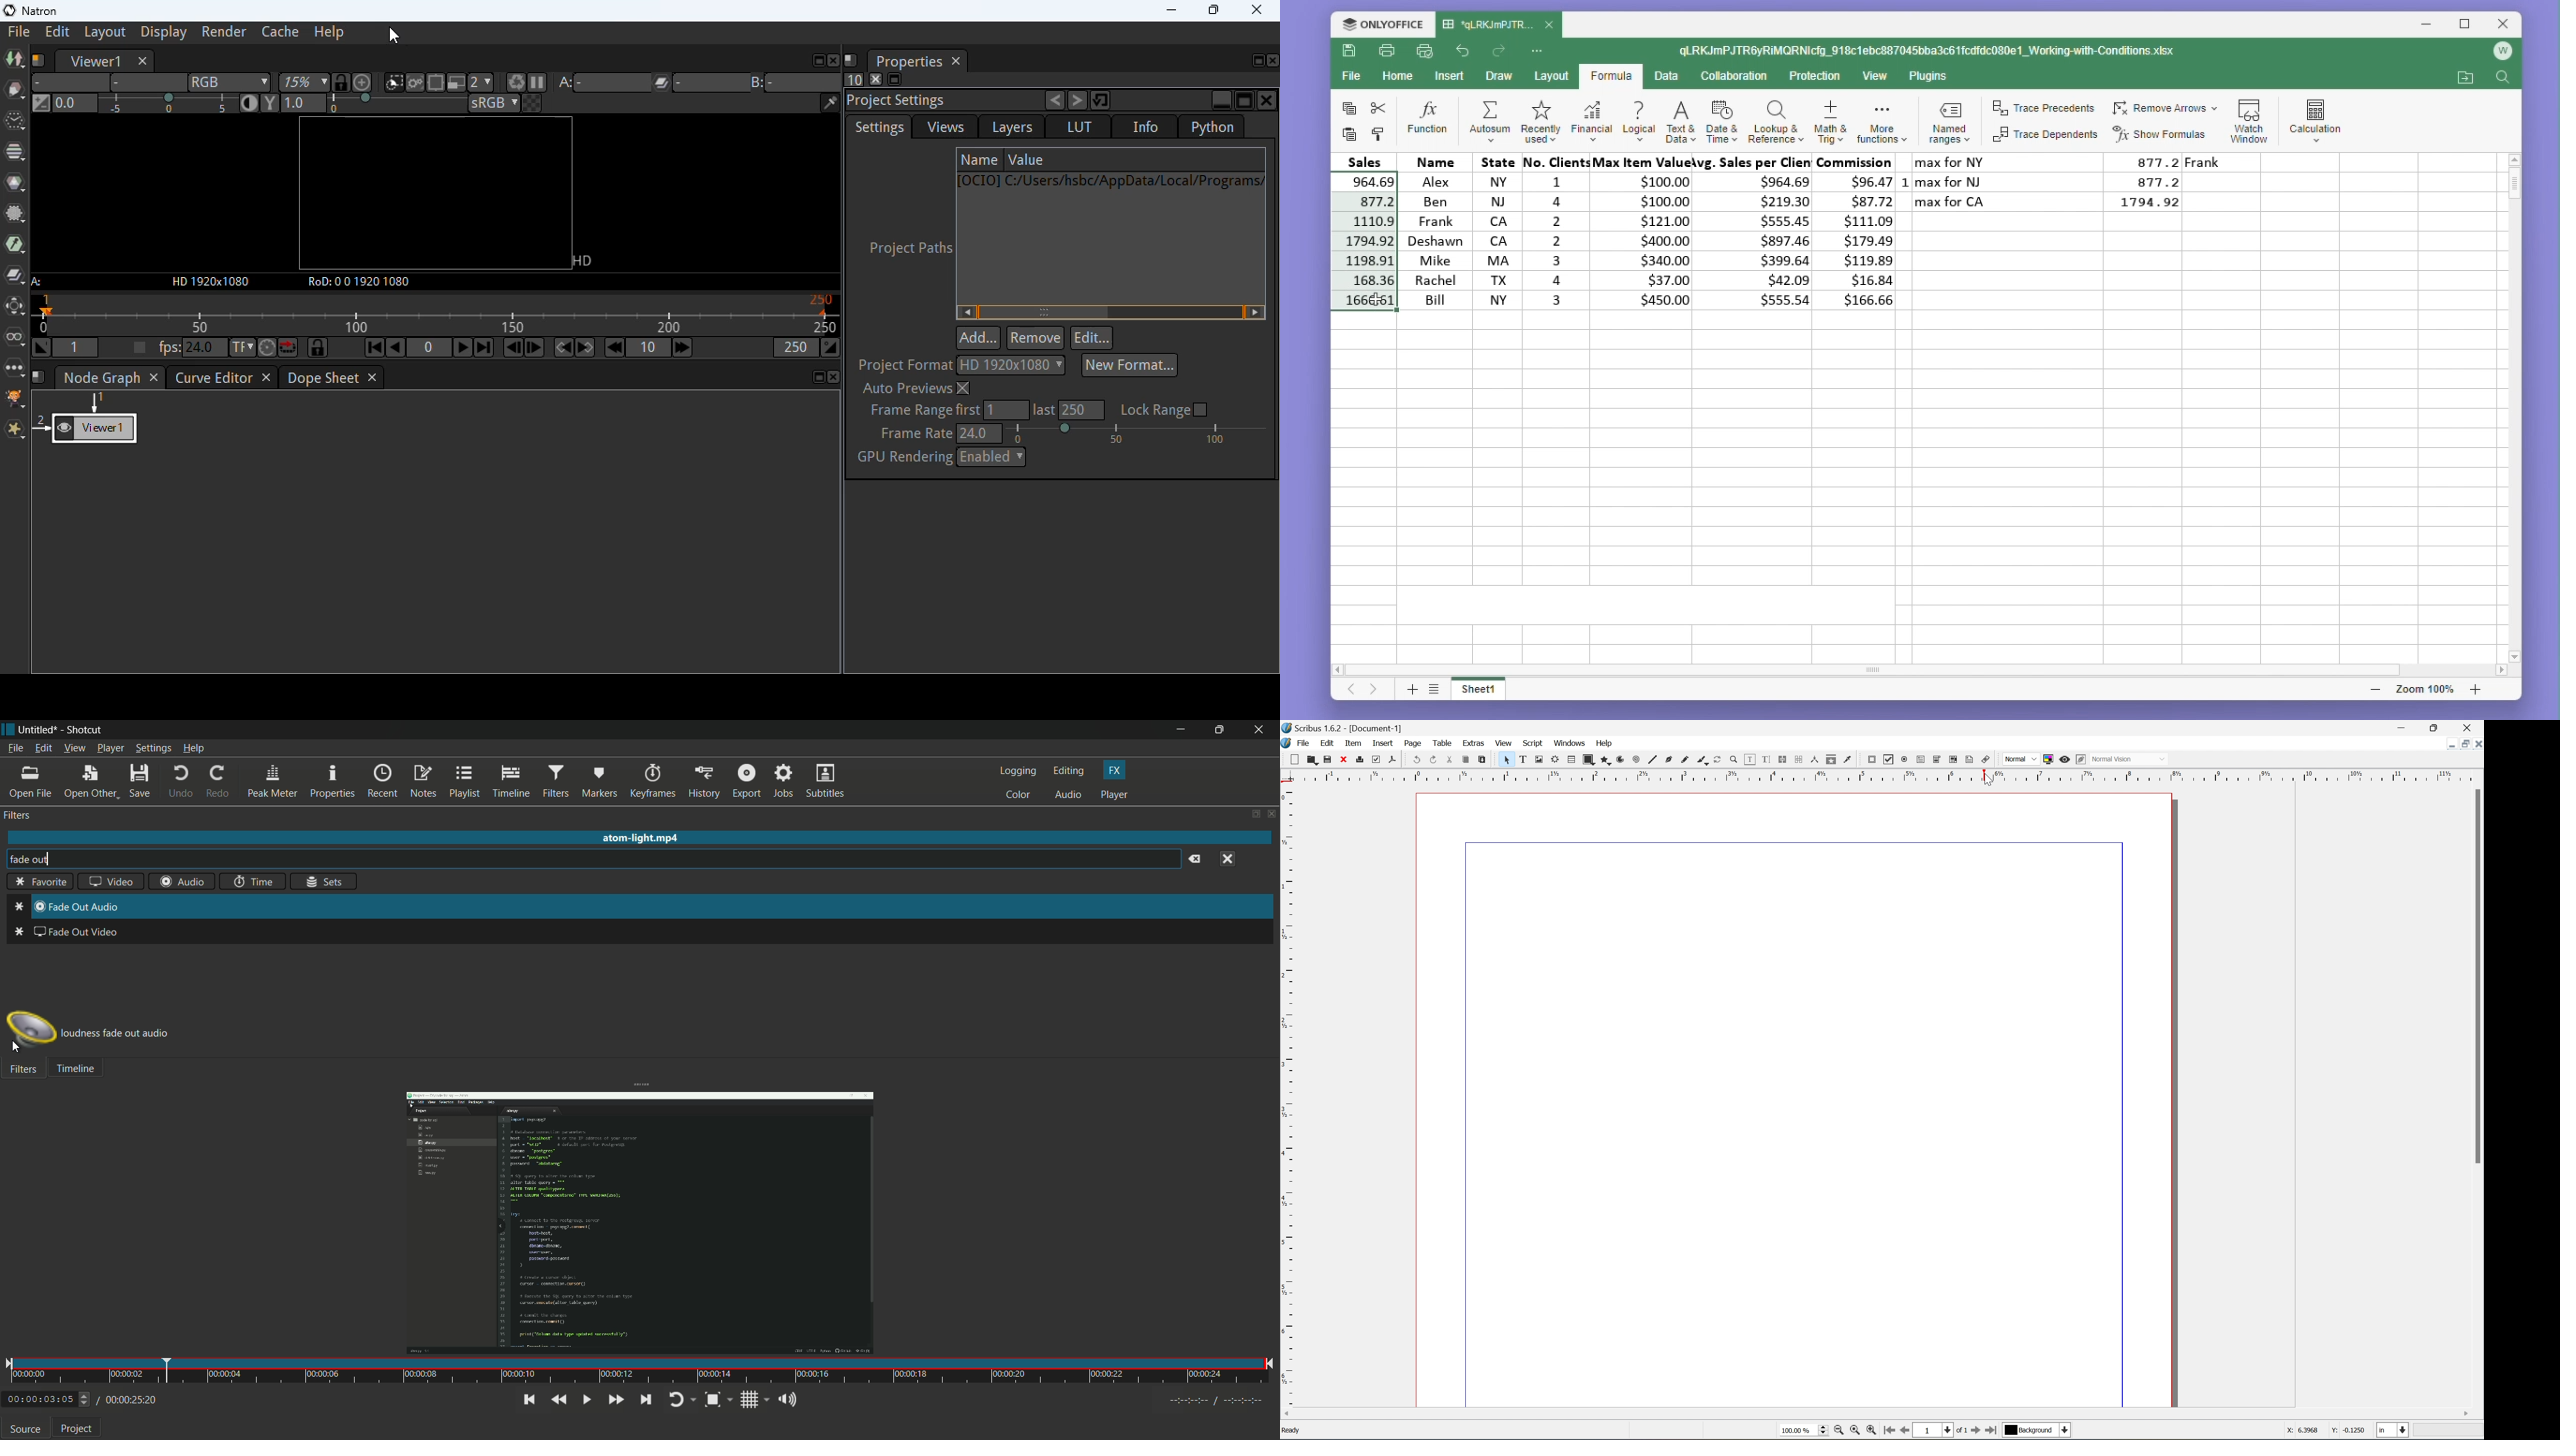 The image size is (2576, 1456). What do you see at coordinates (914, 434) in the screenshot?
I see `frame rate` at bounding box center [914, 434].